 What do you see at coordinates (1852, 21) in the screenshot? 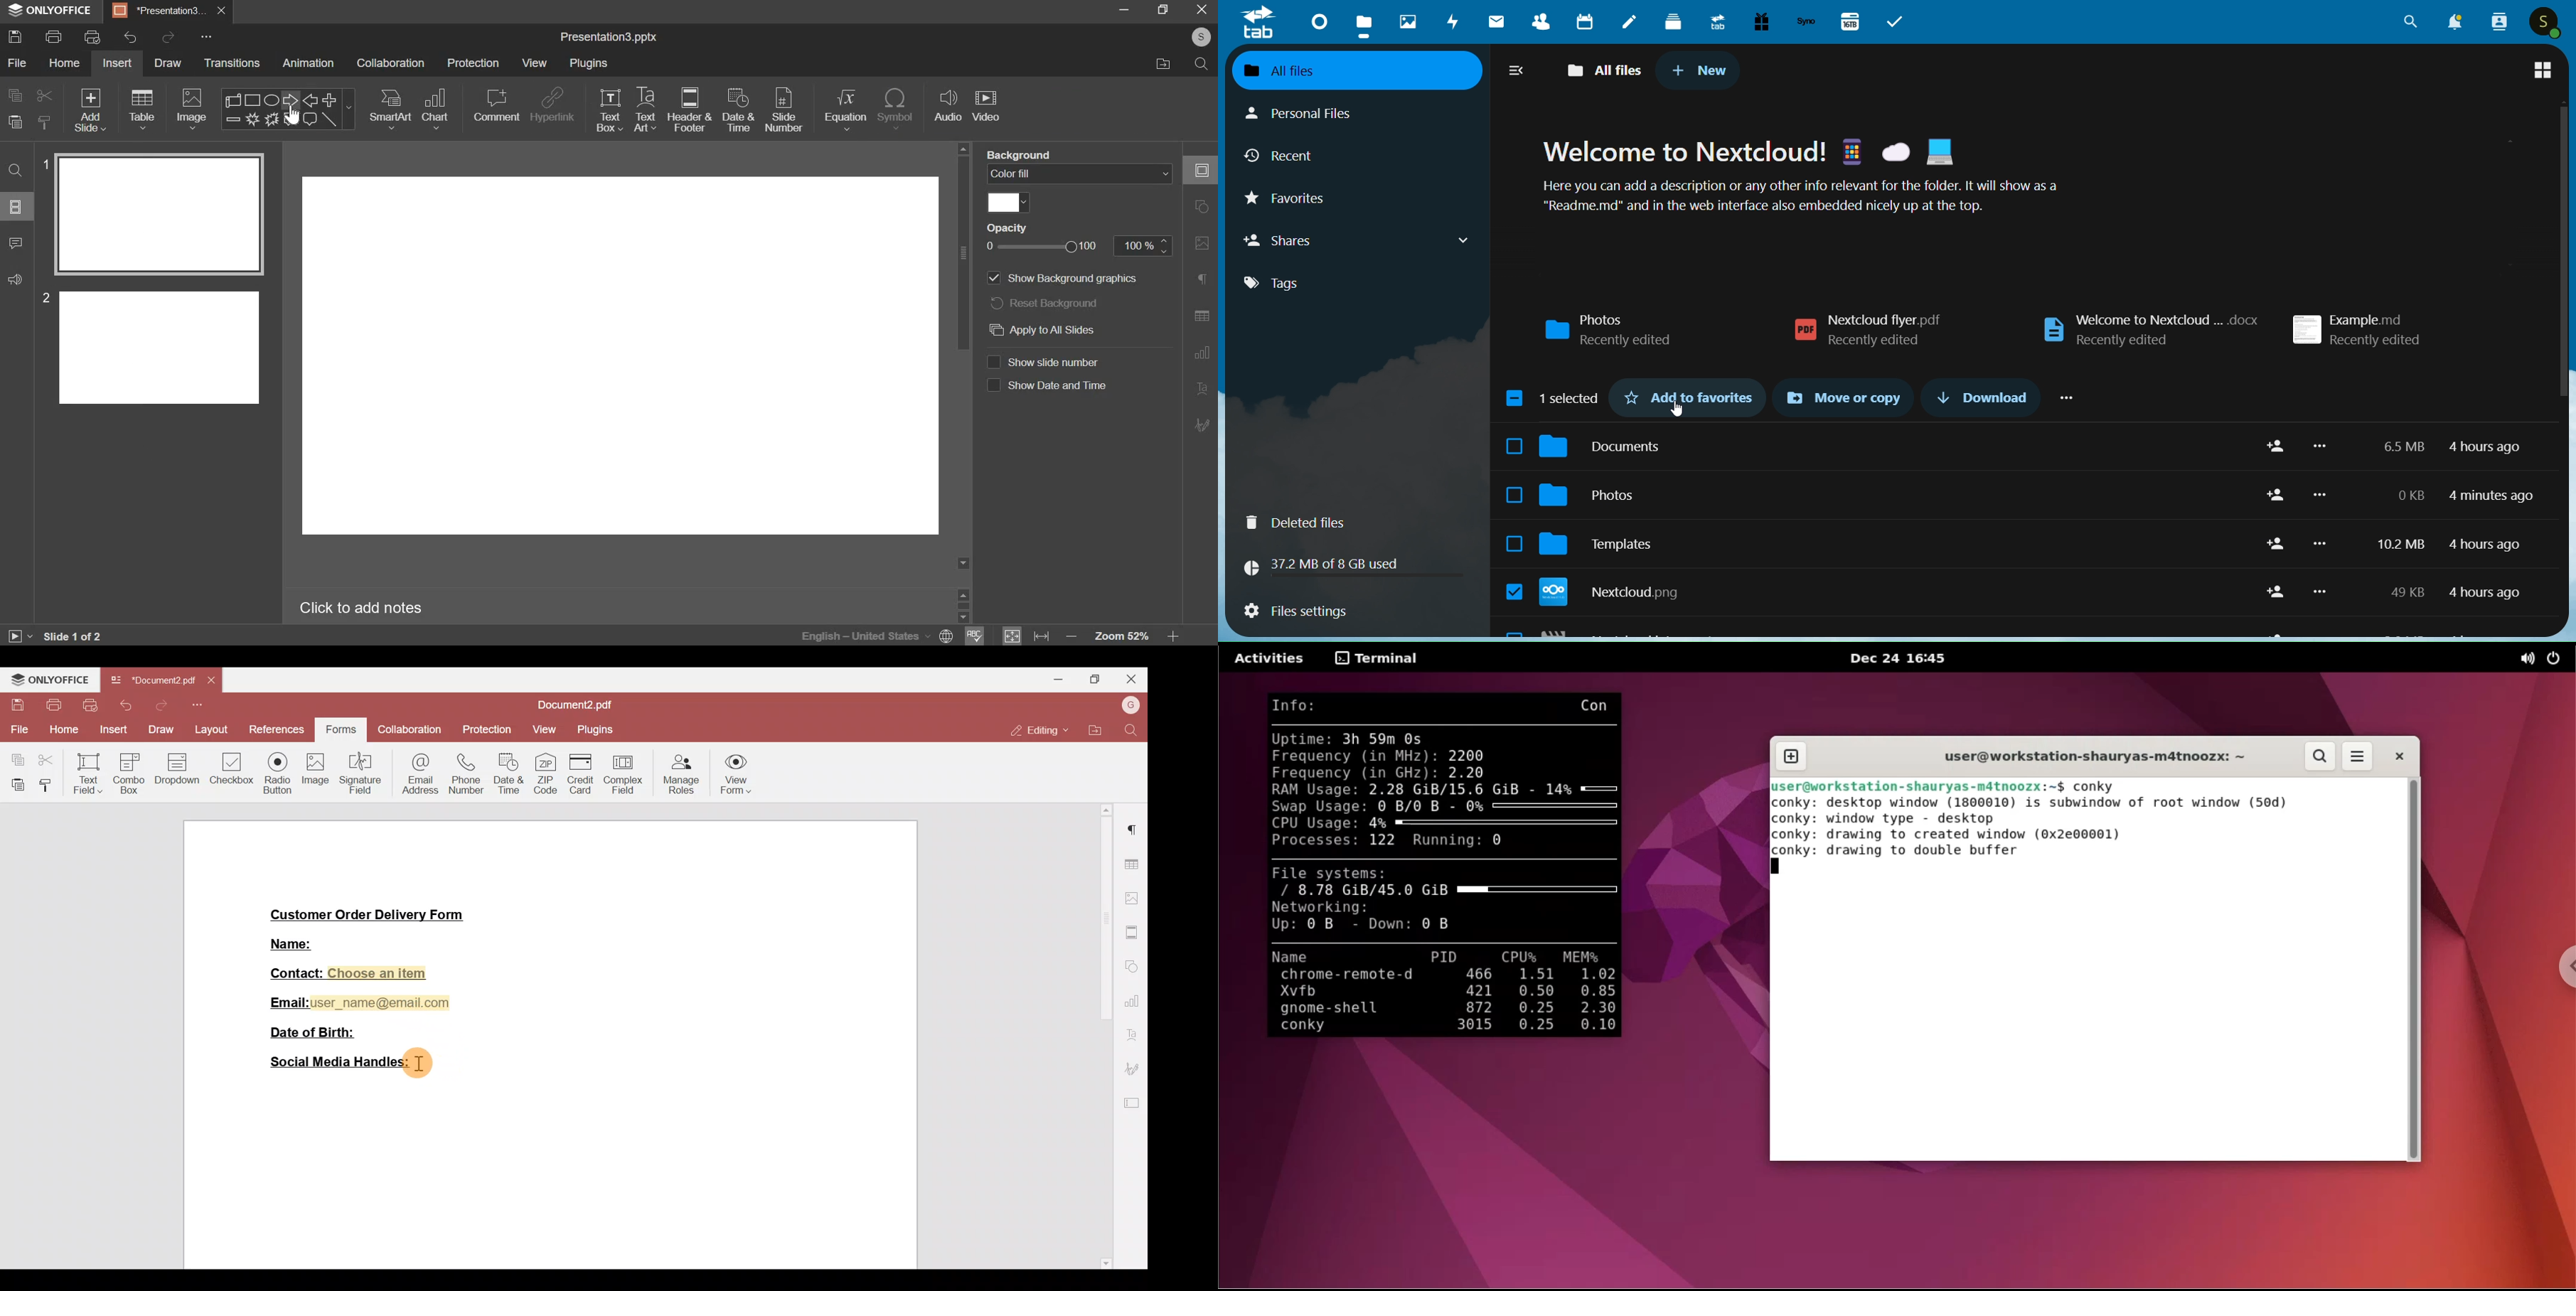
I see `16tb` at bounding box center [1852, 21].